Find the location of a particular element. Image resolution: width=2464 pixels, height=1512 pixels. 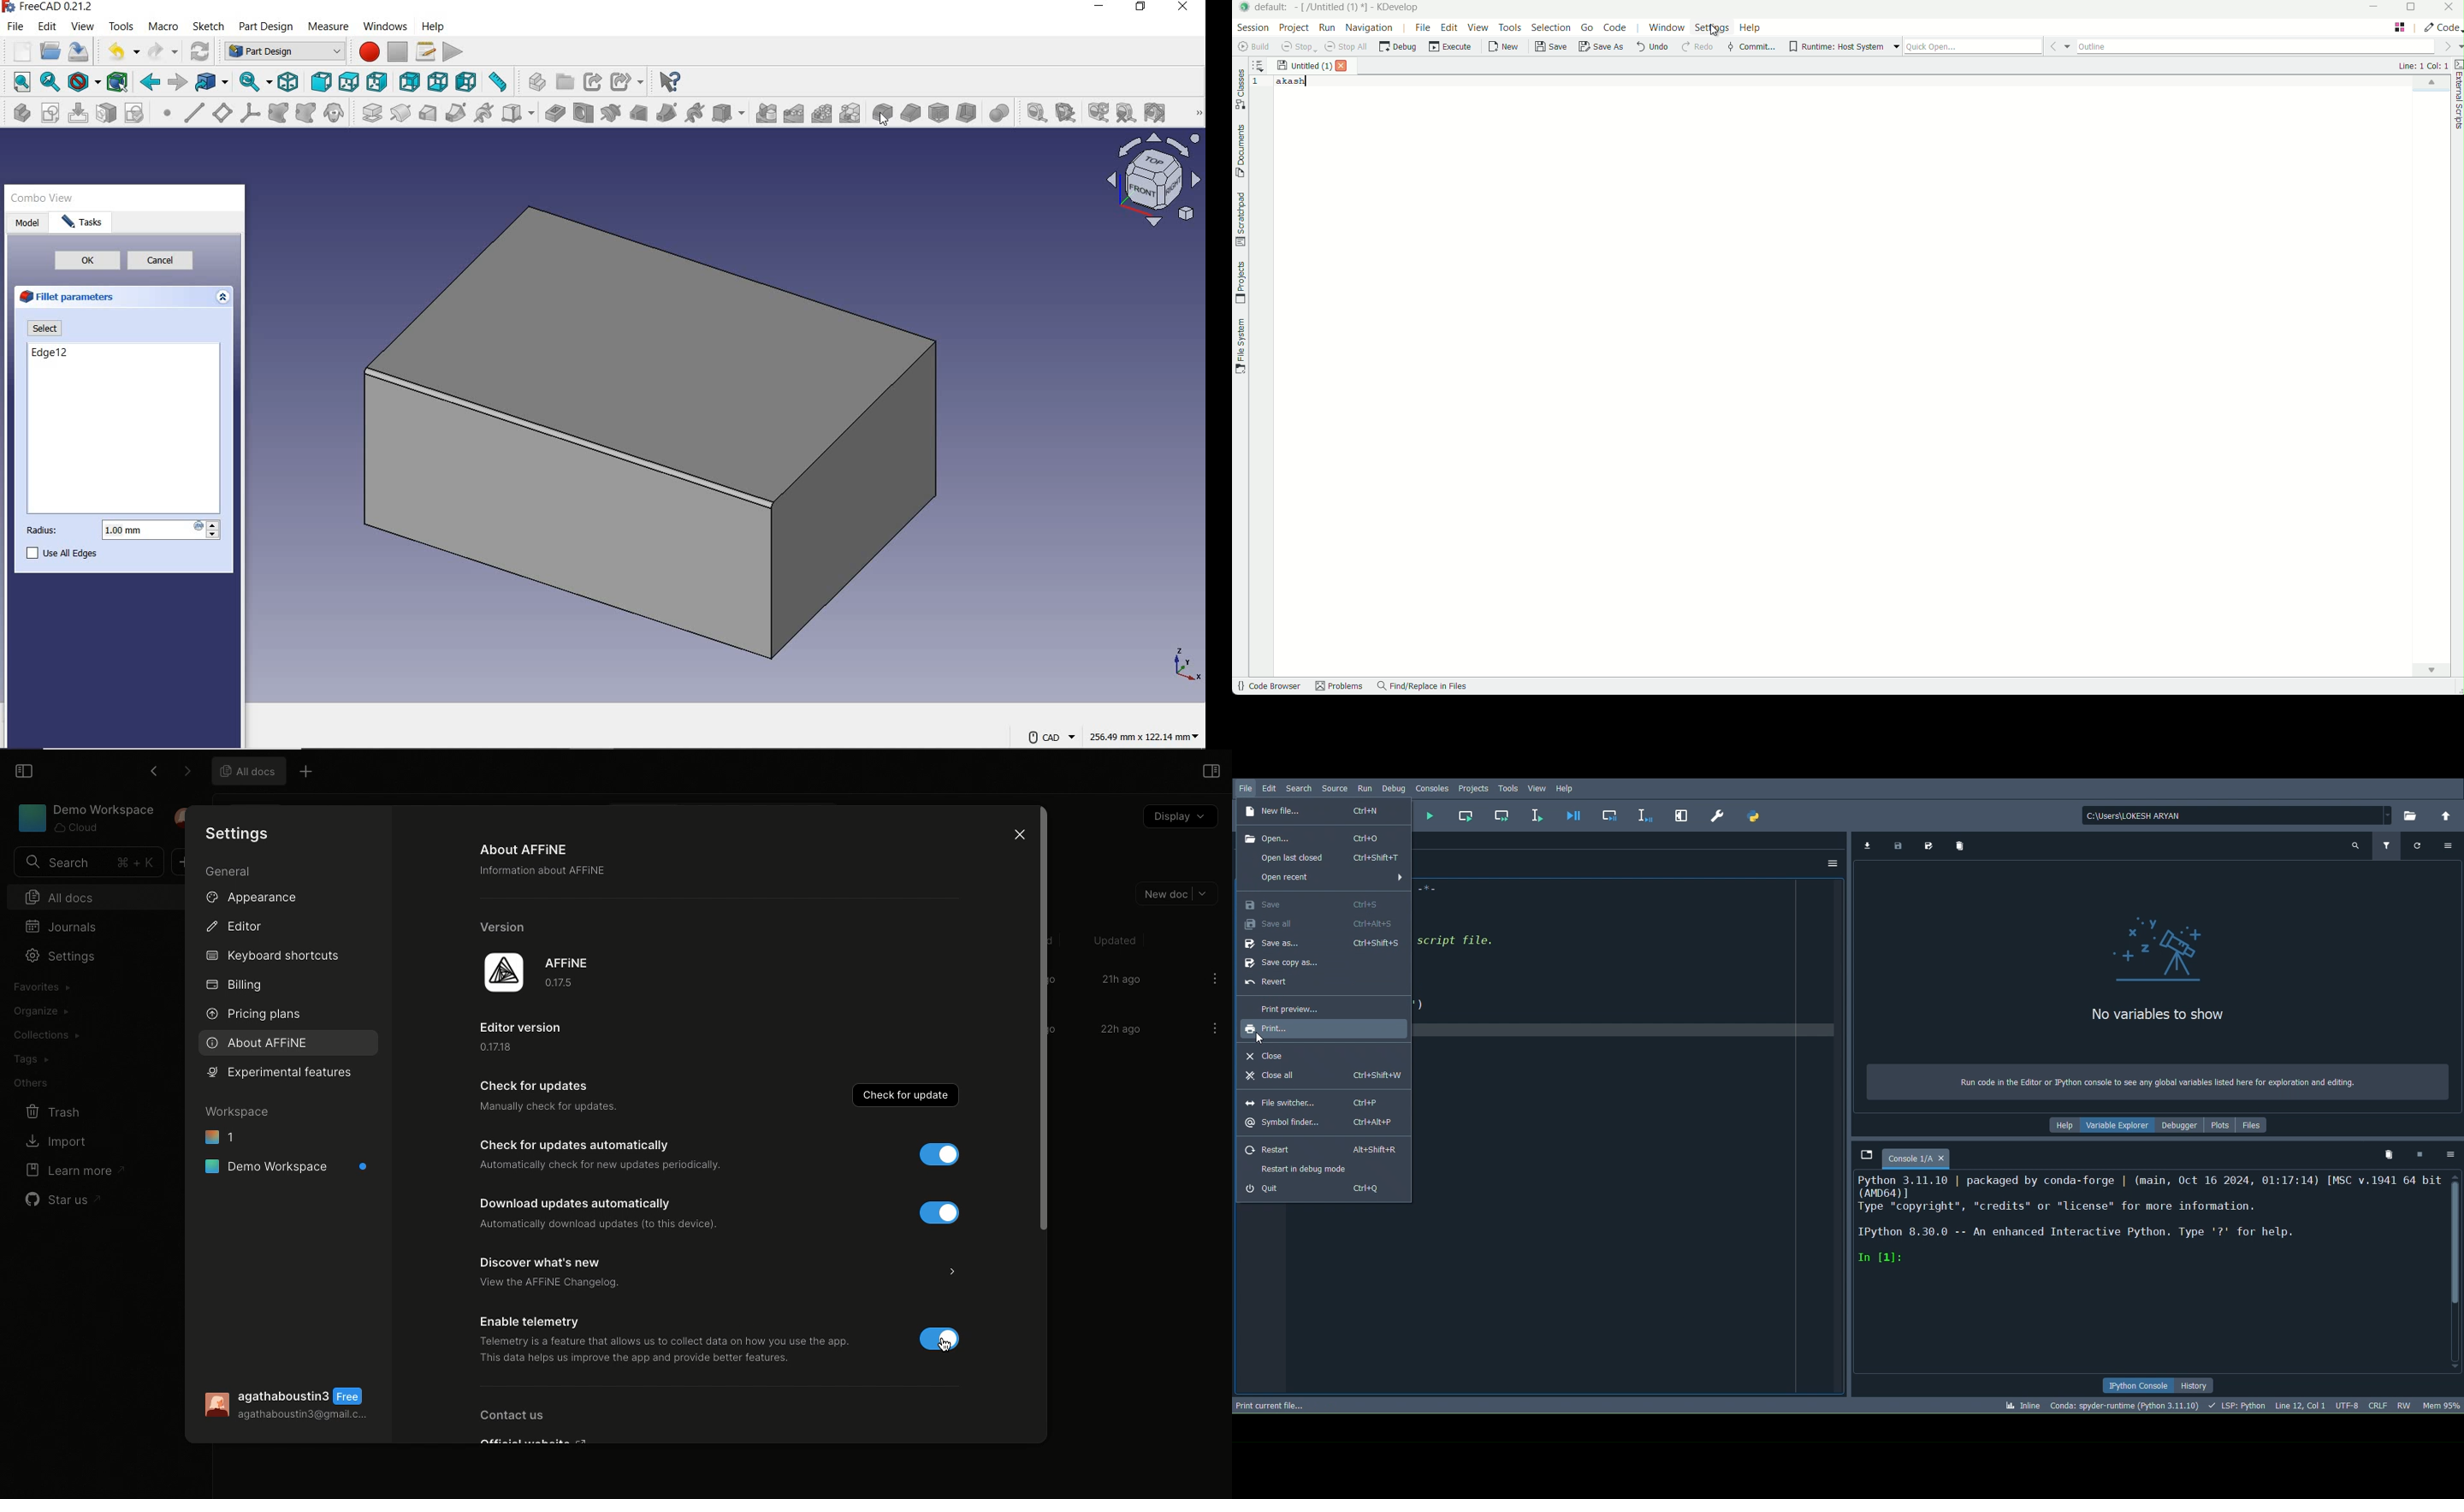

create an additive primitive is located at coordinates (518, 114).